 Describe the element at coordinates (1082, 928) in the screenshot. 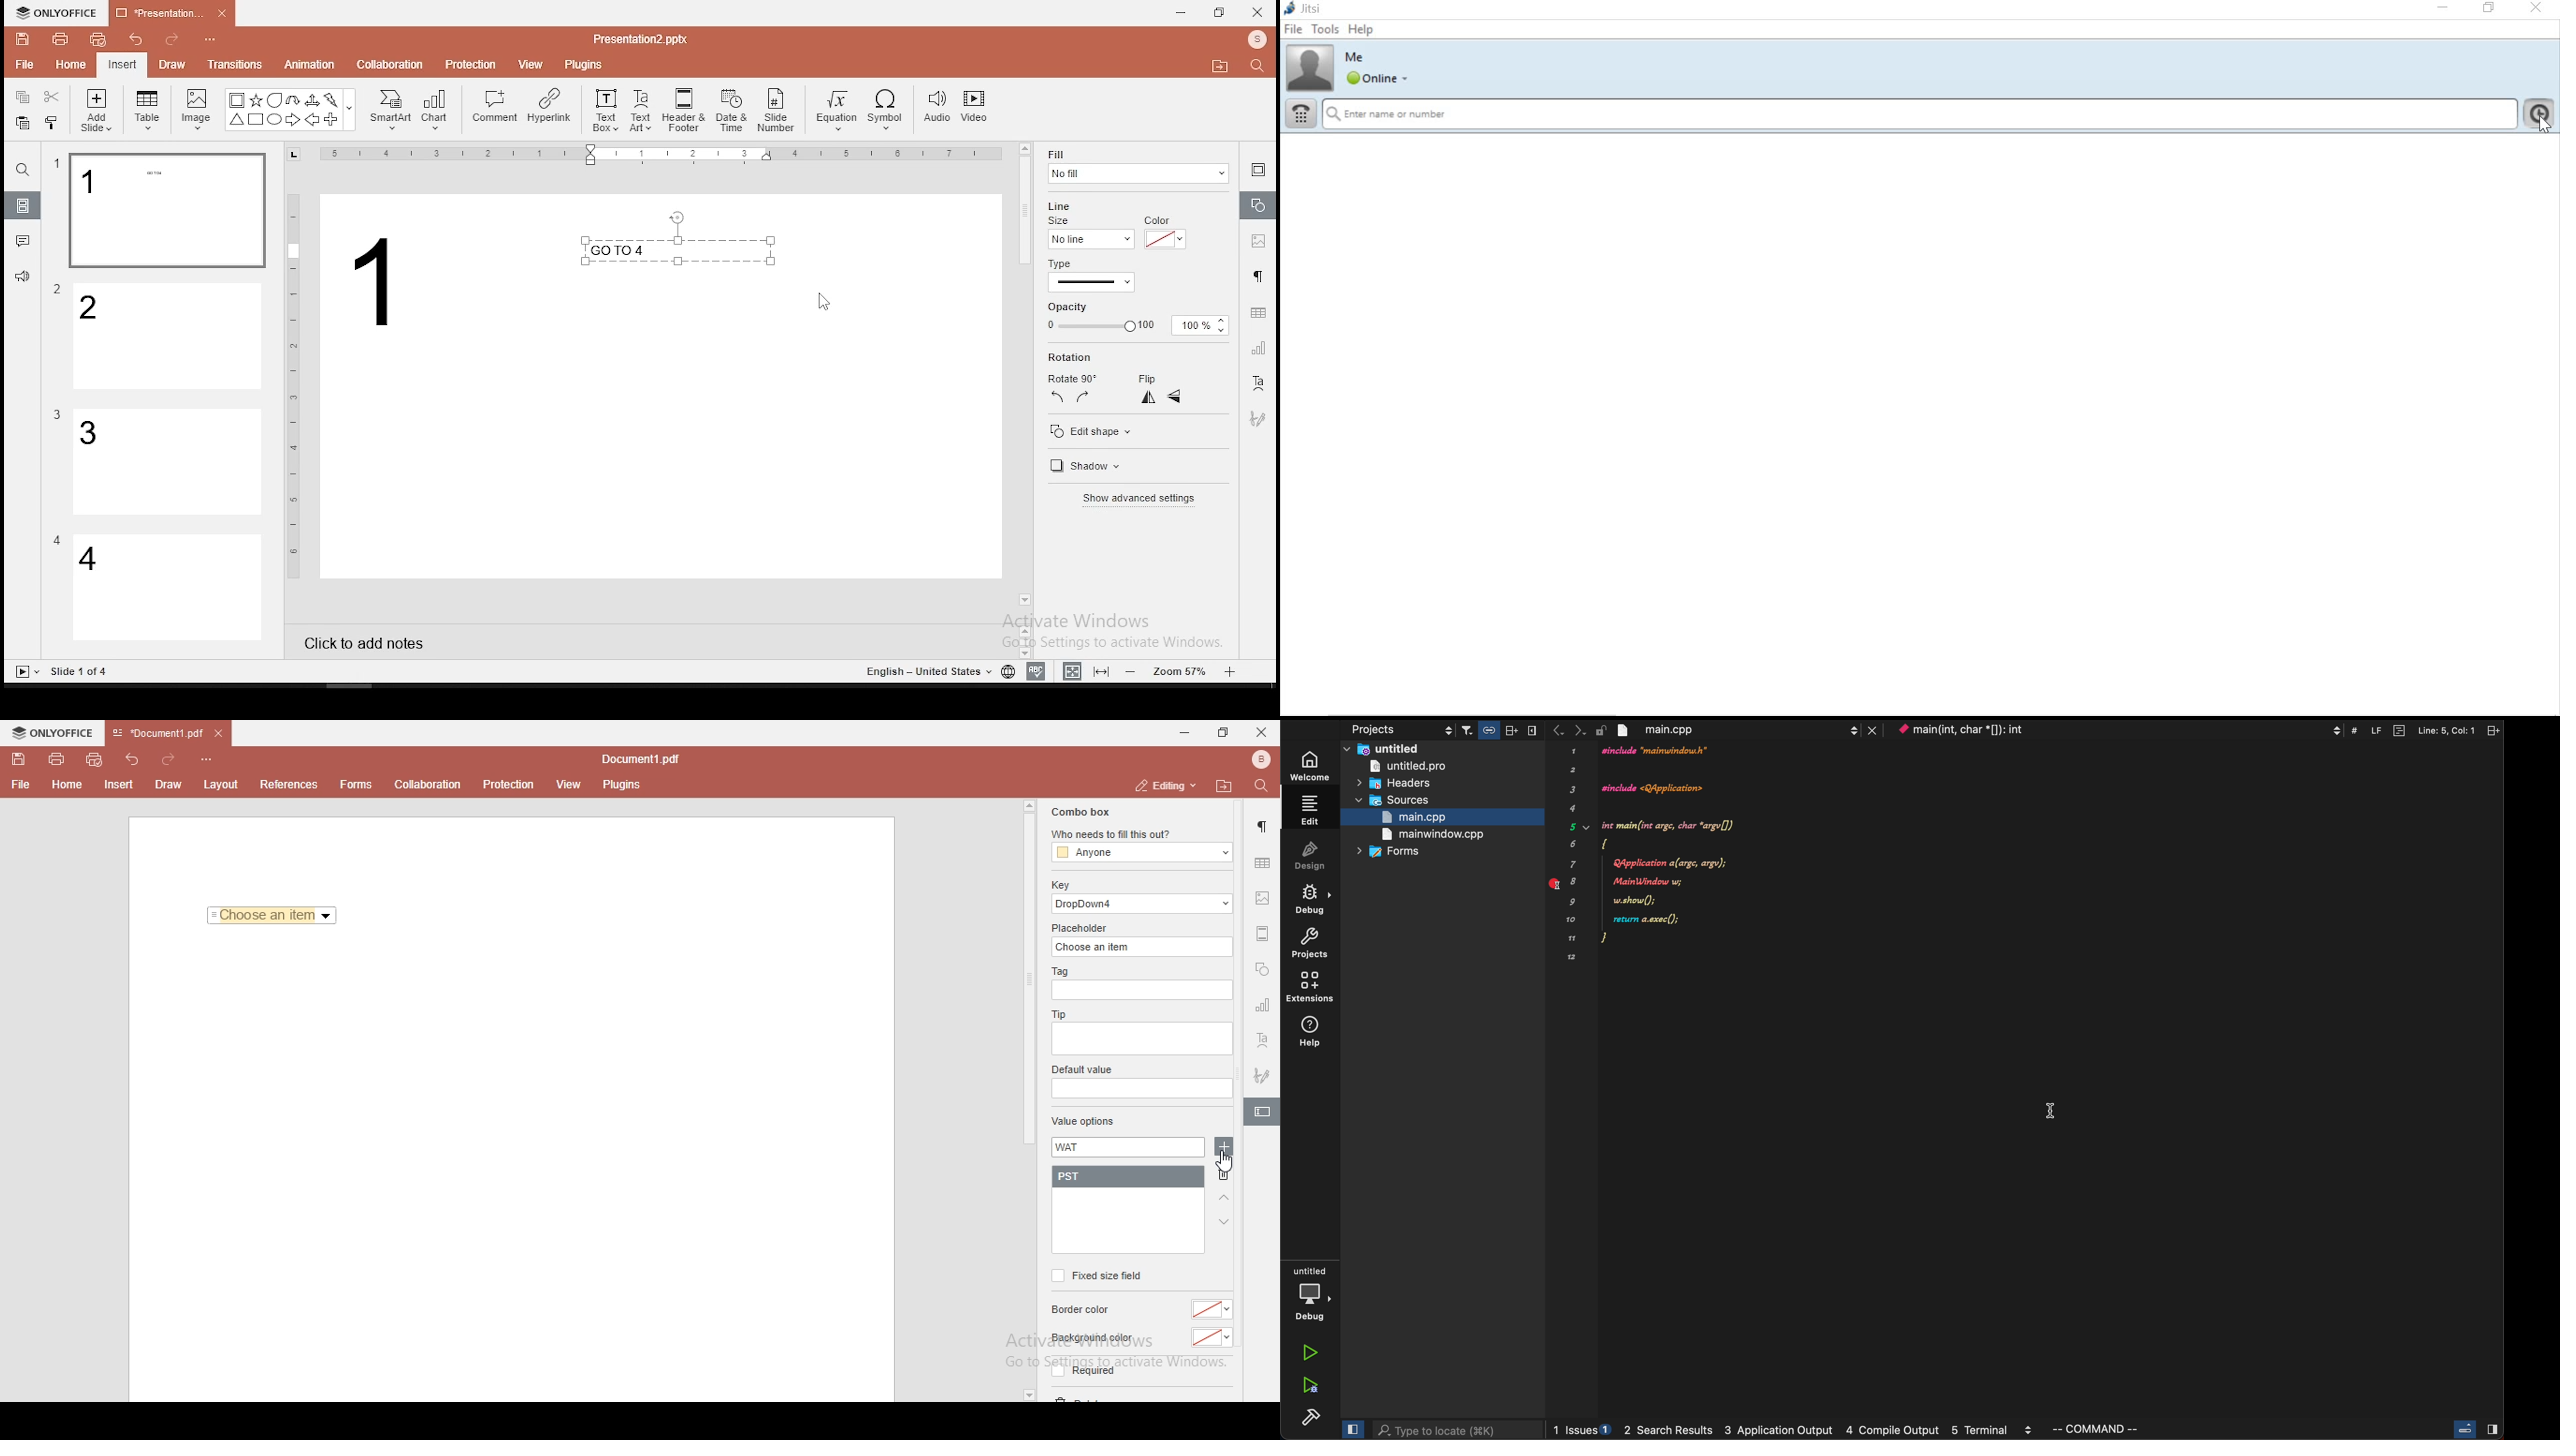

I see `placeholder` at that location.